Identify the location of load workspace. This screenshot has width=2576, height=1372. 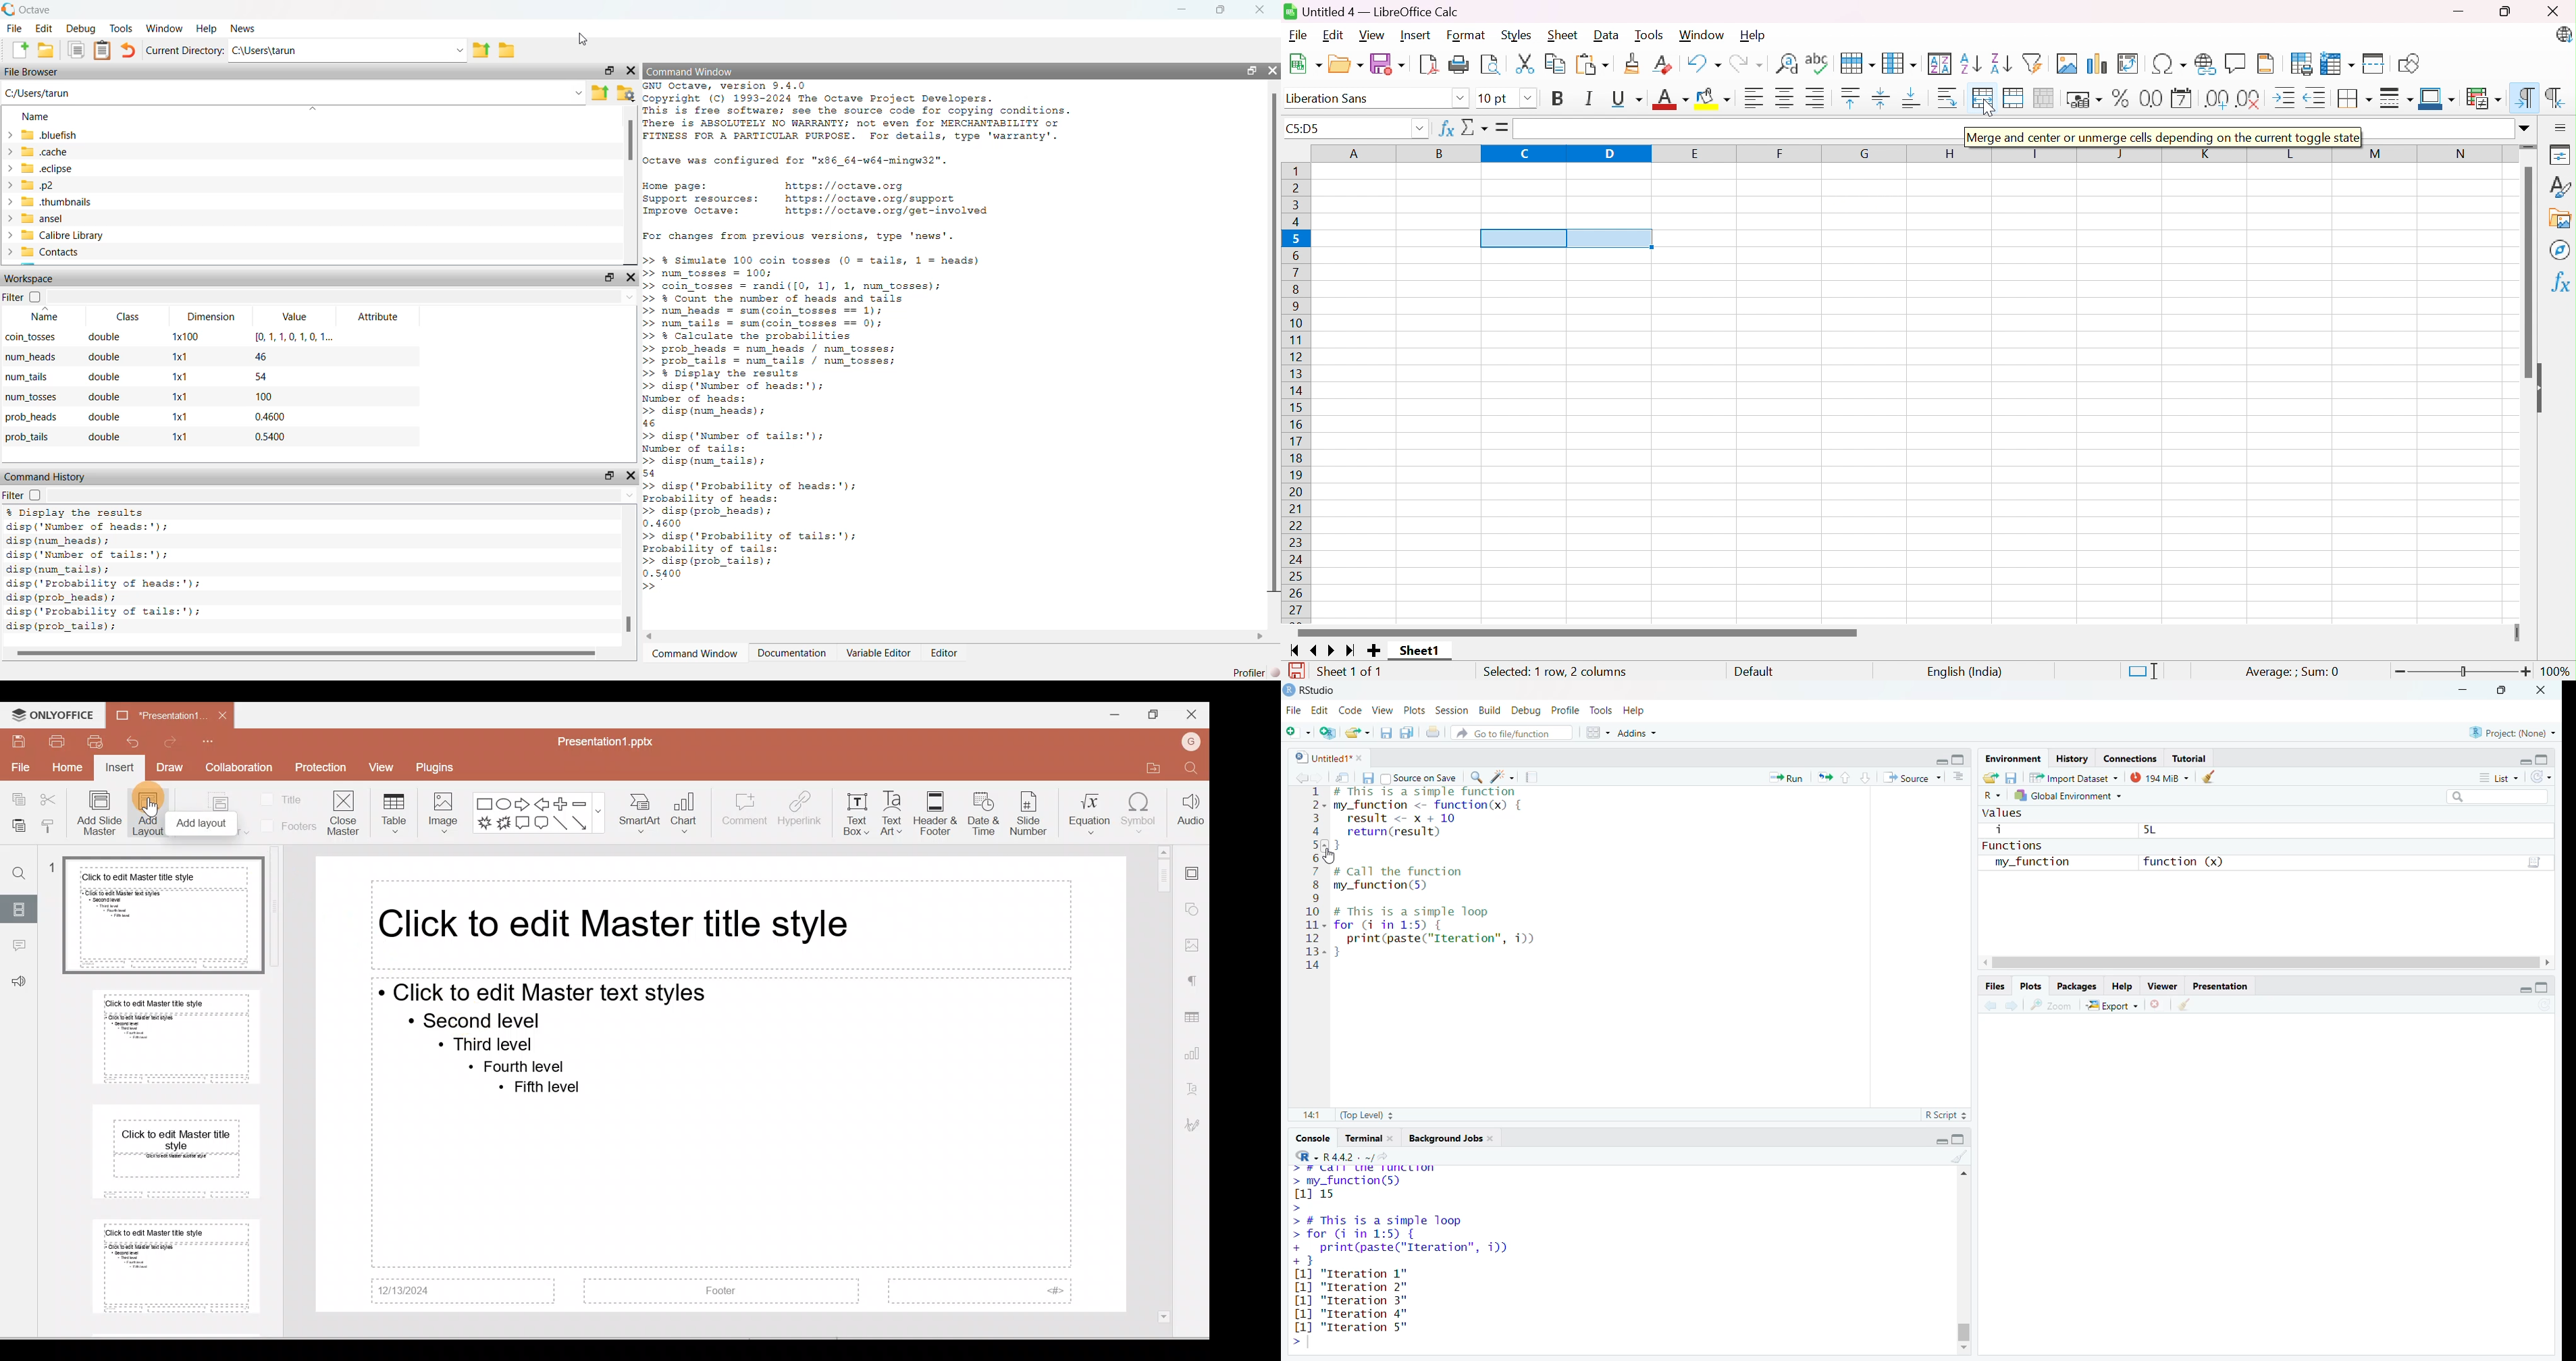
(1991, 778).